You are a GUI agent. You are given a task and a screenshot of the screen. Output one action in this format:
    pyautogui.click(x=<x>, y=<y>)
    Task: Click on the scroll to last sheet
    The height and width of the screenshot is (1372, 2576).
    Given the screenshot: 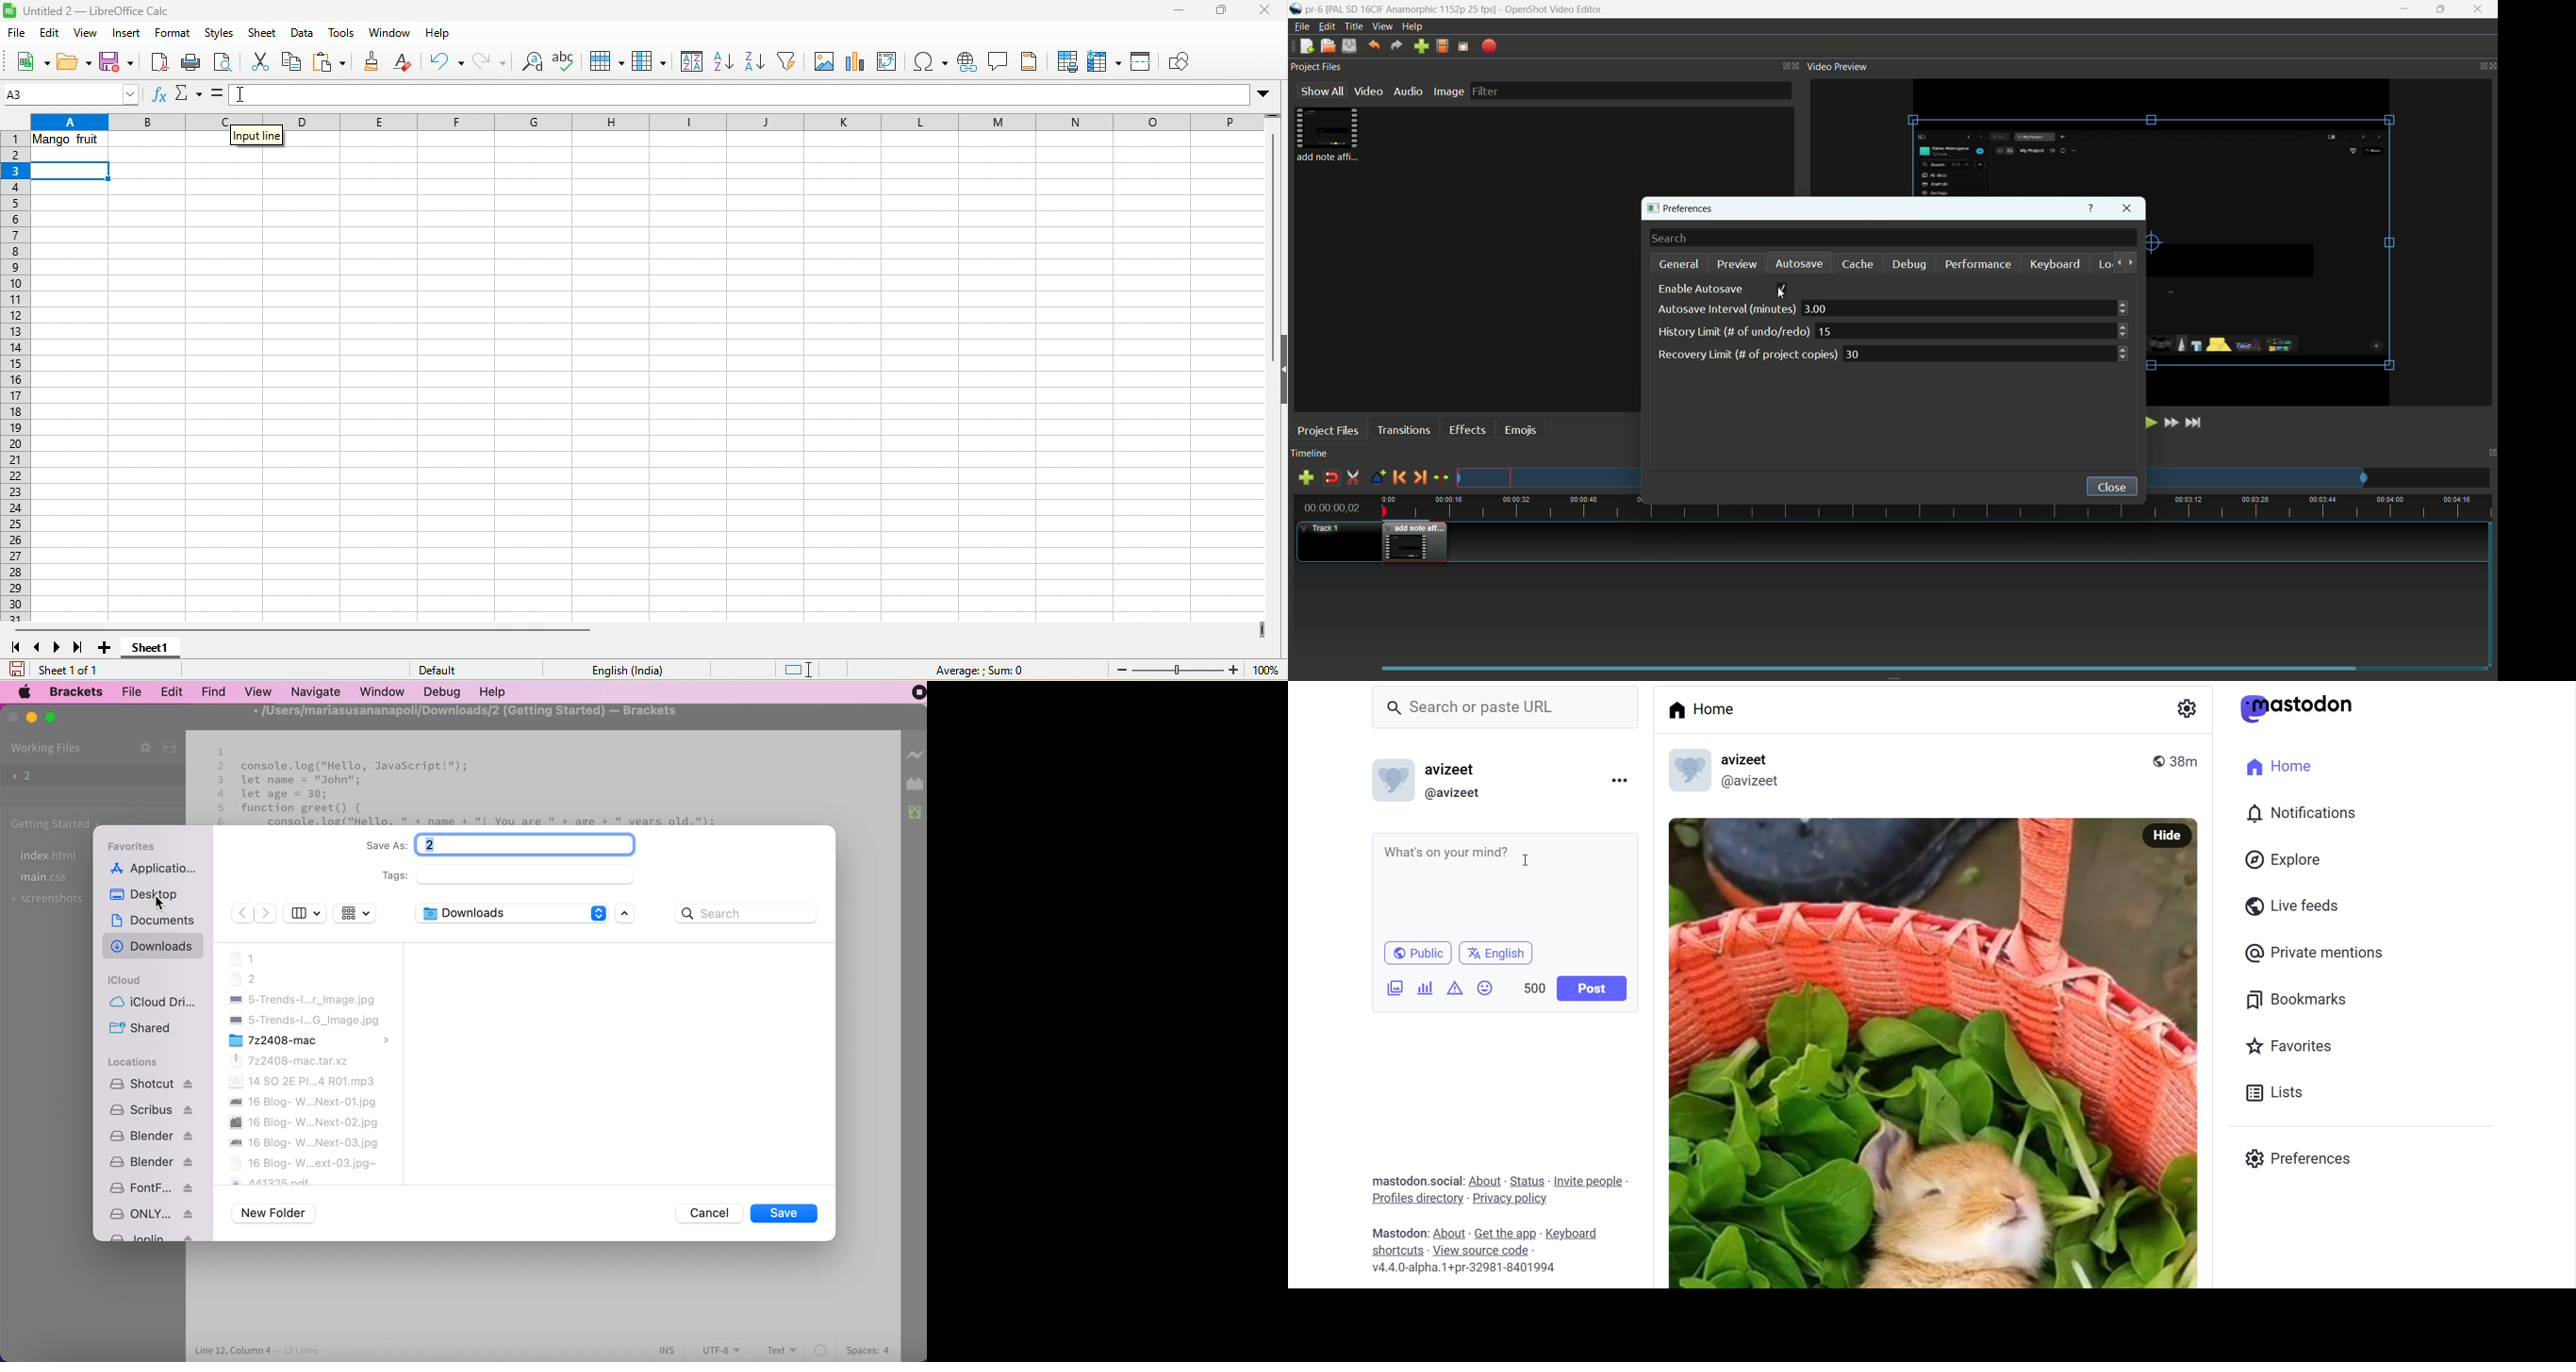 What is the action you would take?
    pyautogui.click(x=79, y=648)
    